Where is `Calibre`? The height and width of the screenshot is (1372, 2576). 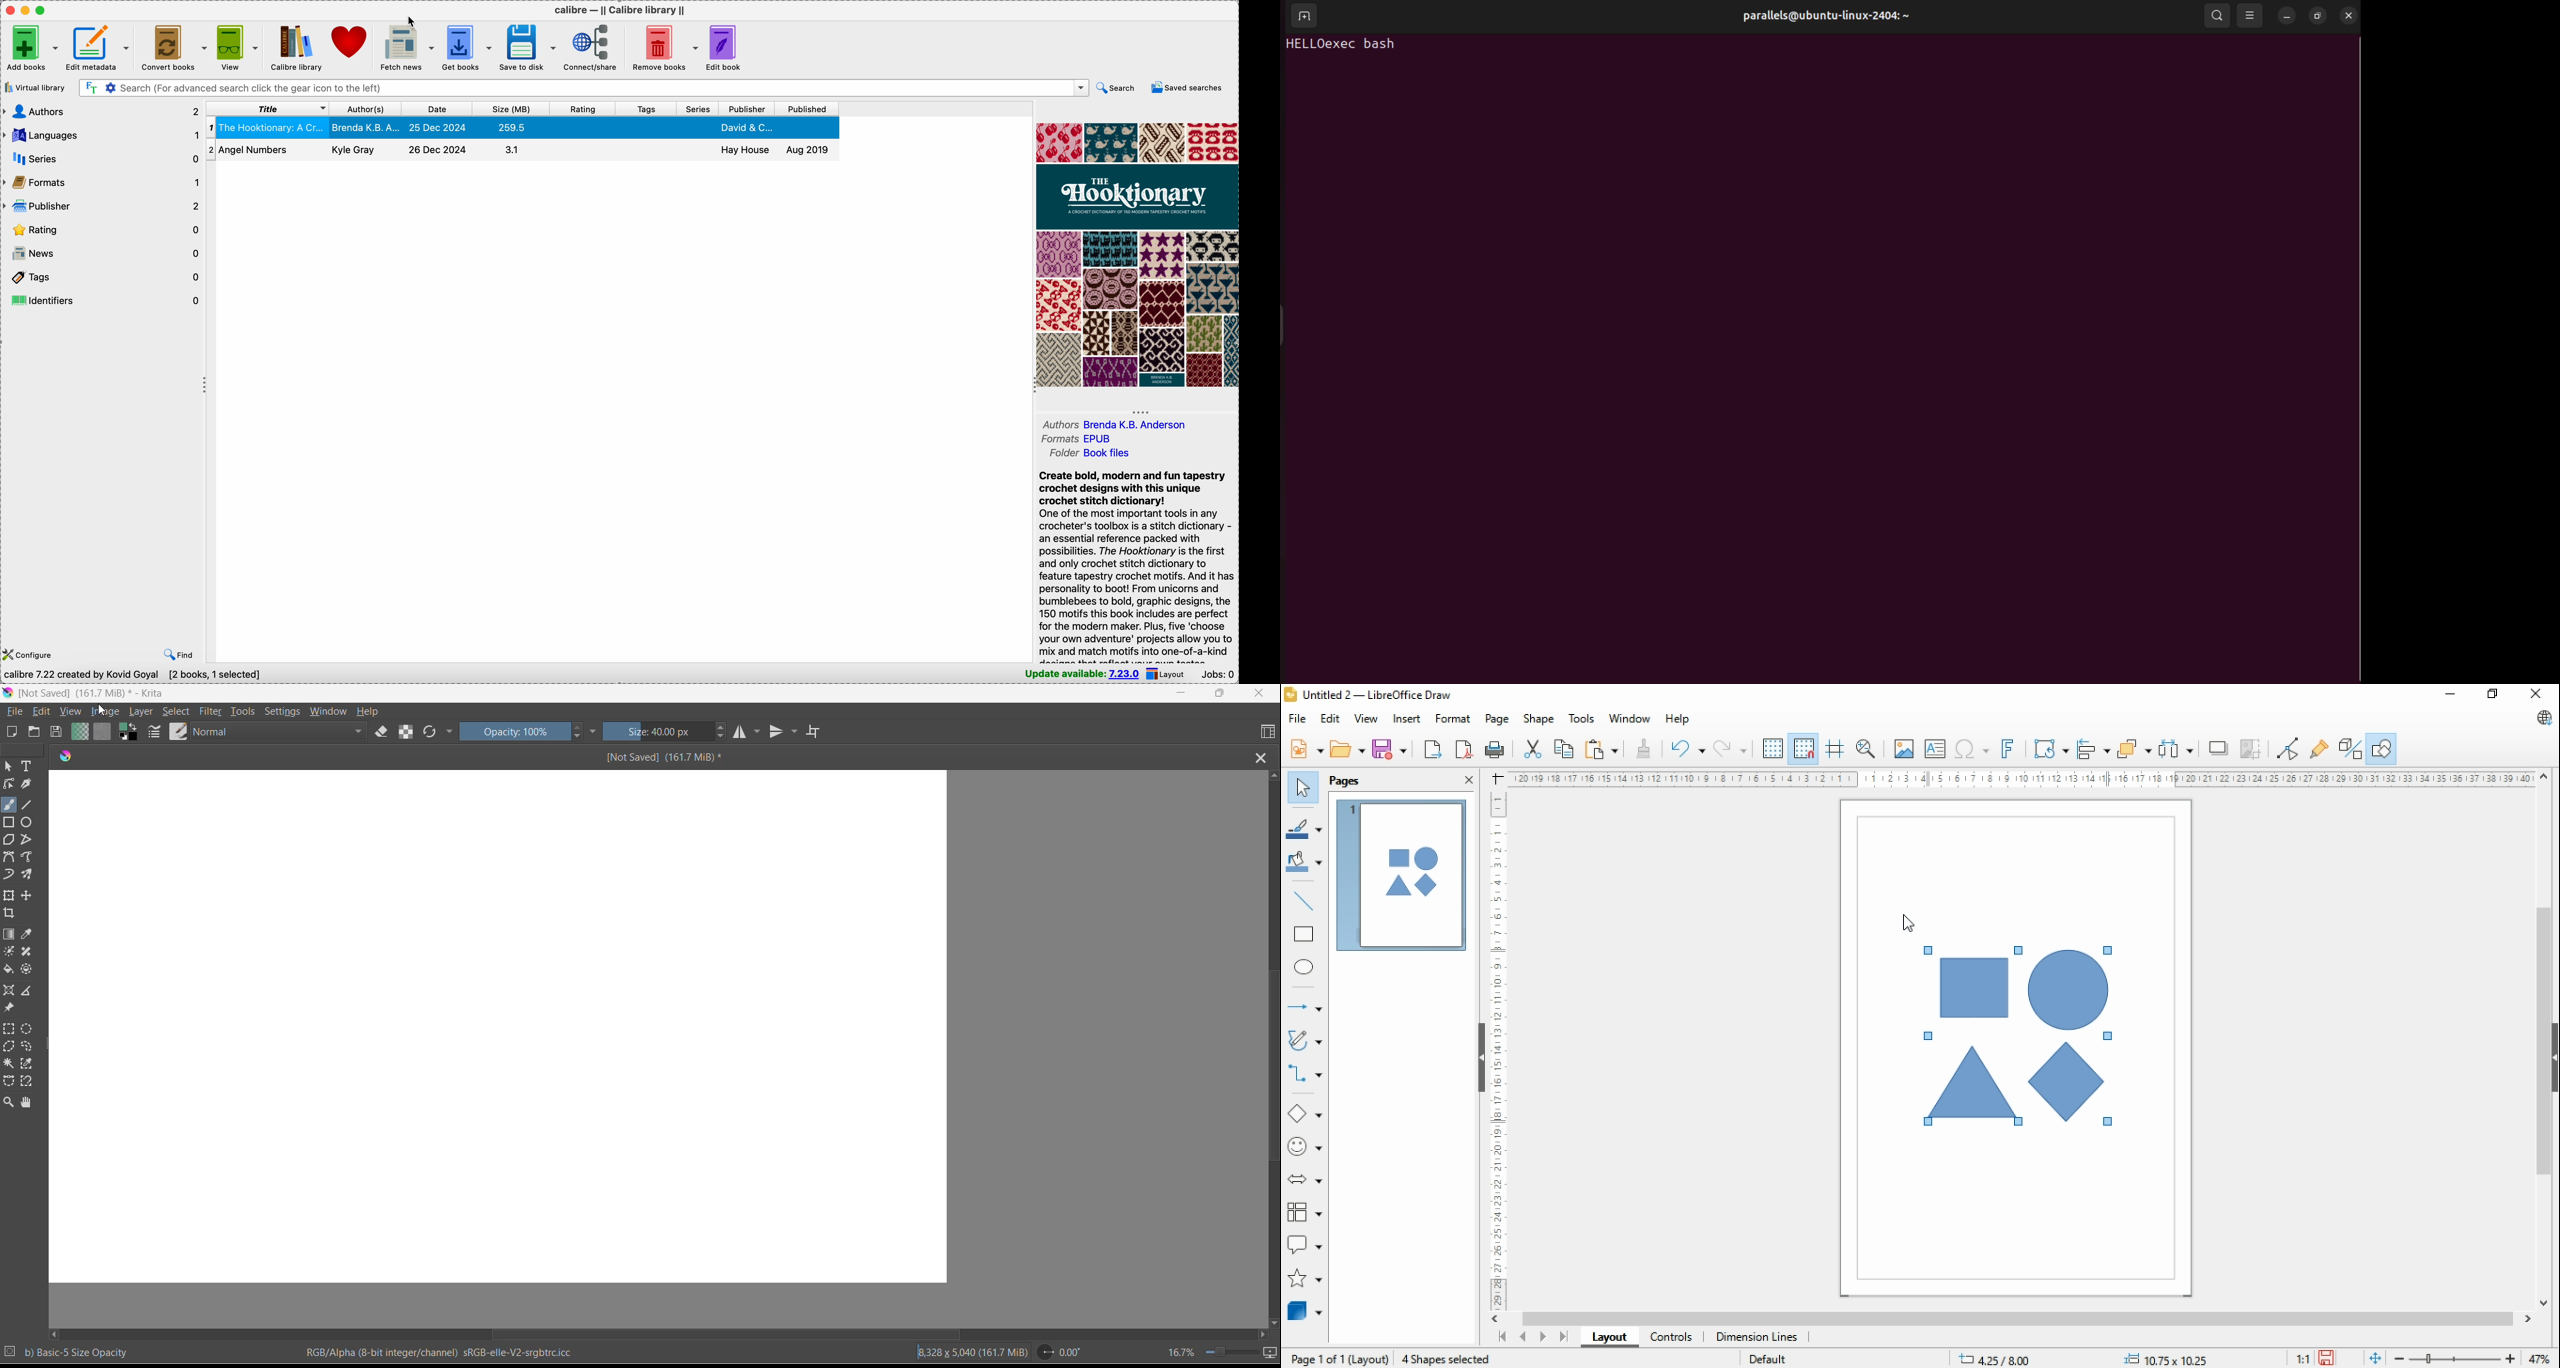 Calibre is located at coordinates (621, 10).